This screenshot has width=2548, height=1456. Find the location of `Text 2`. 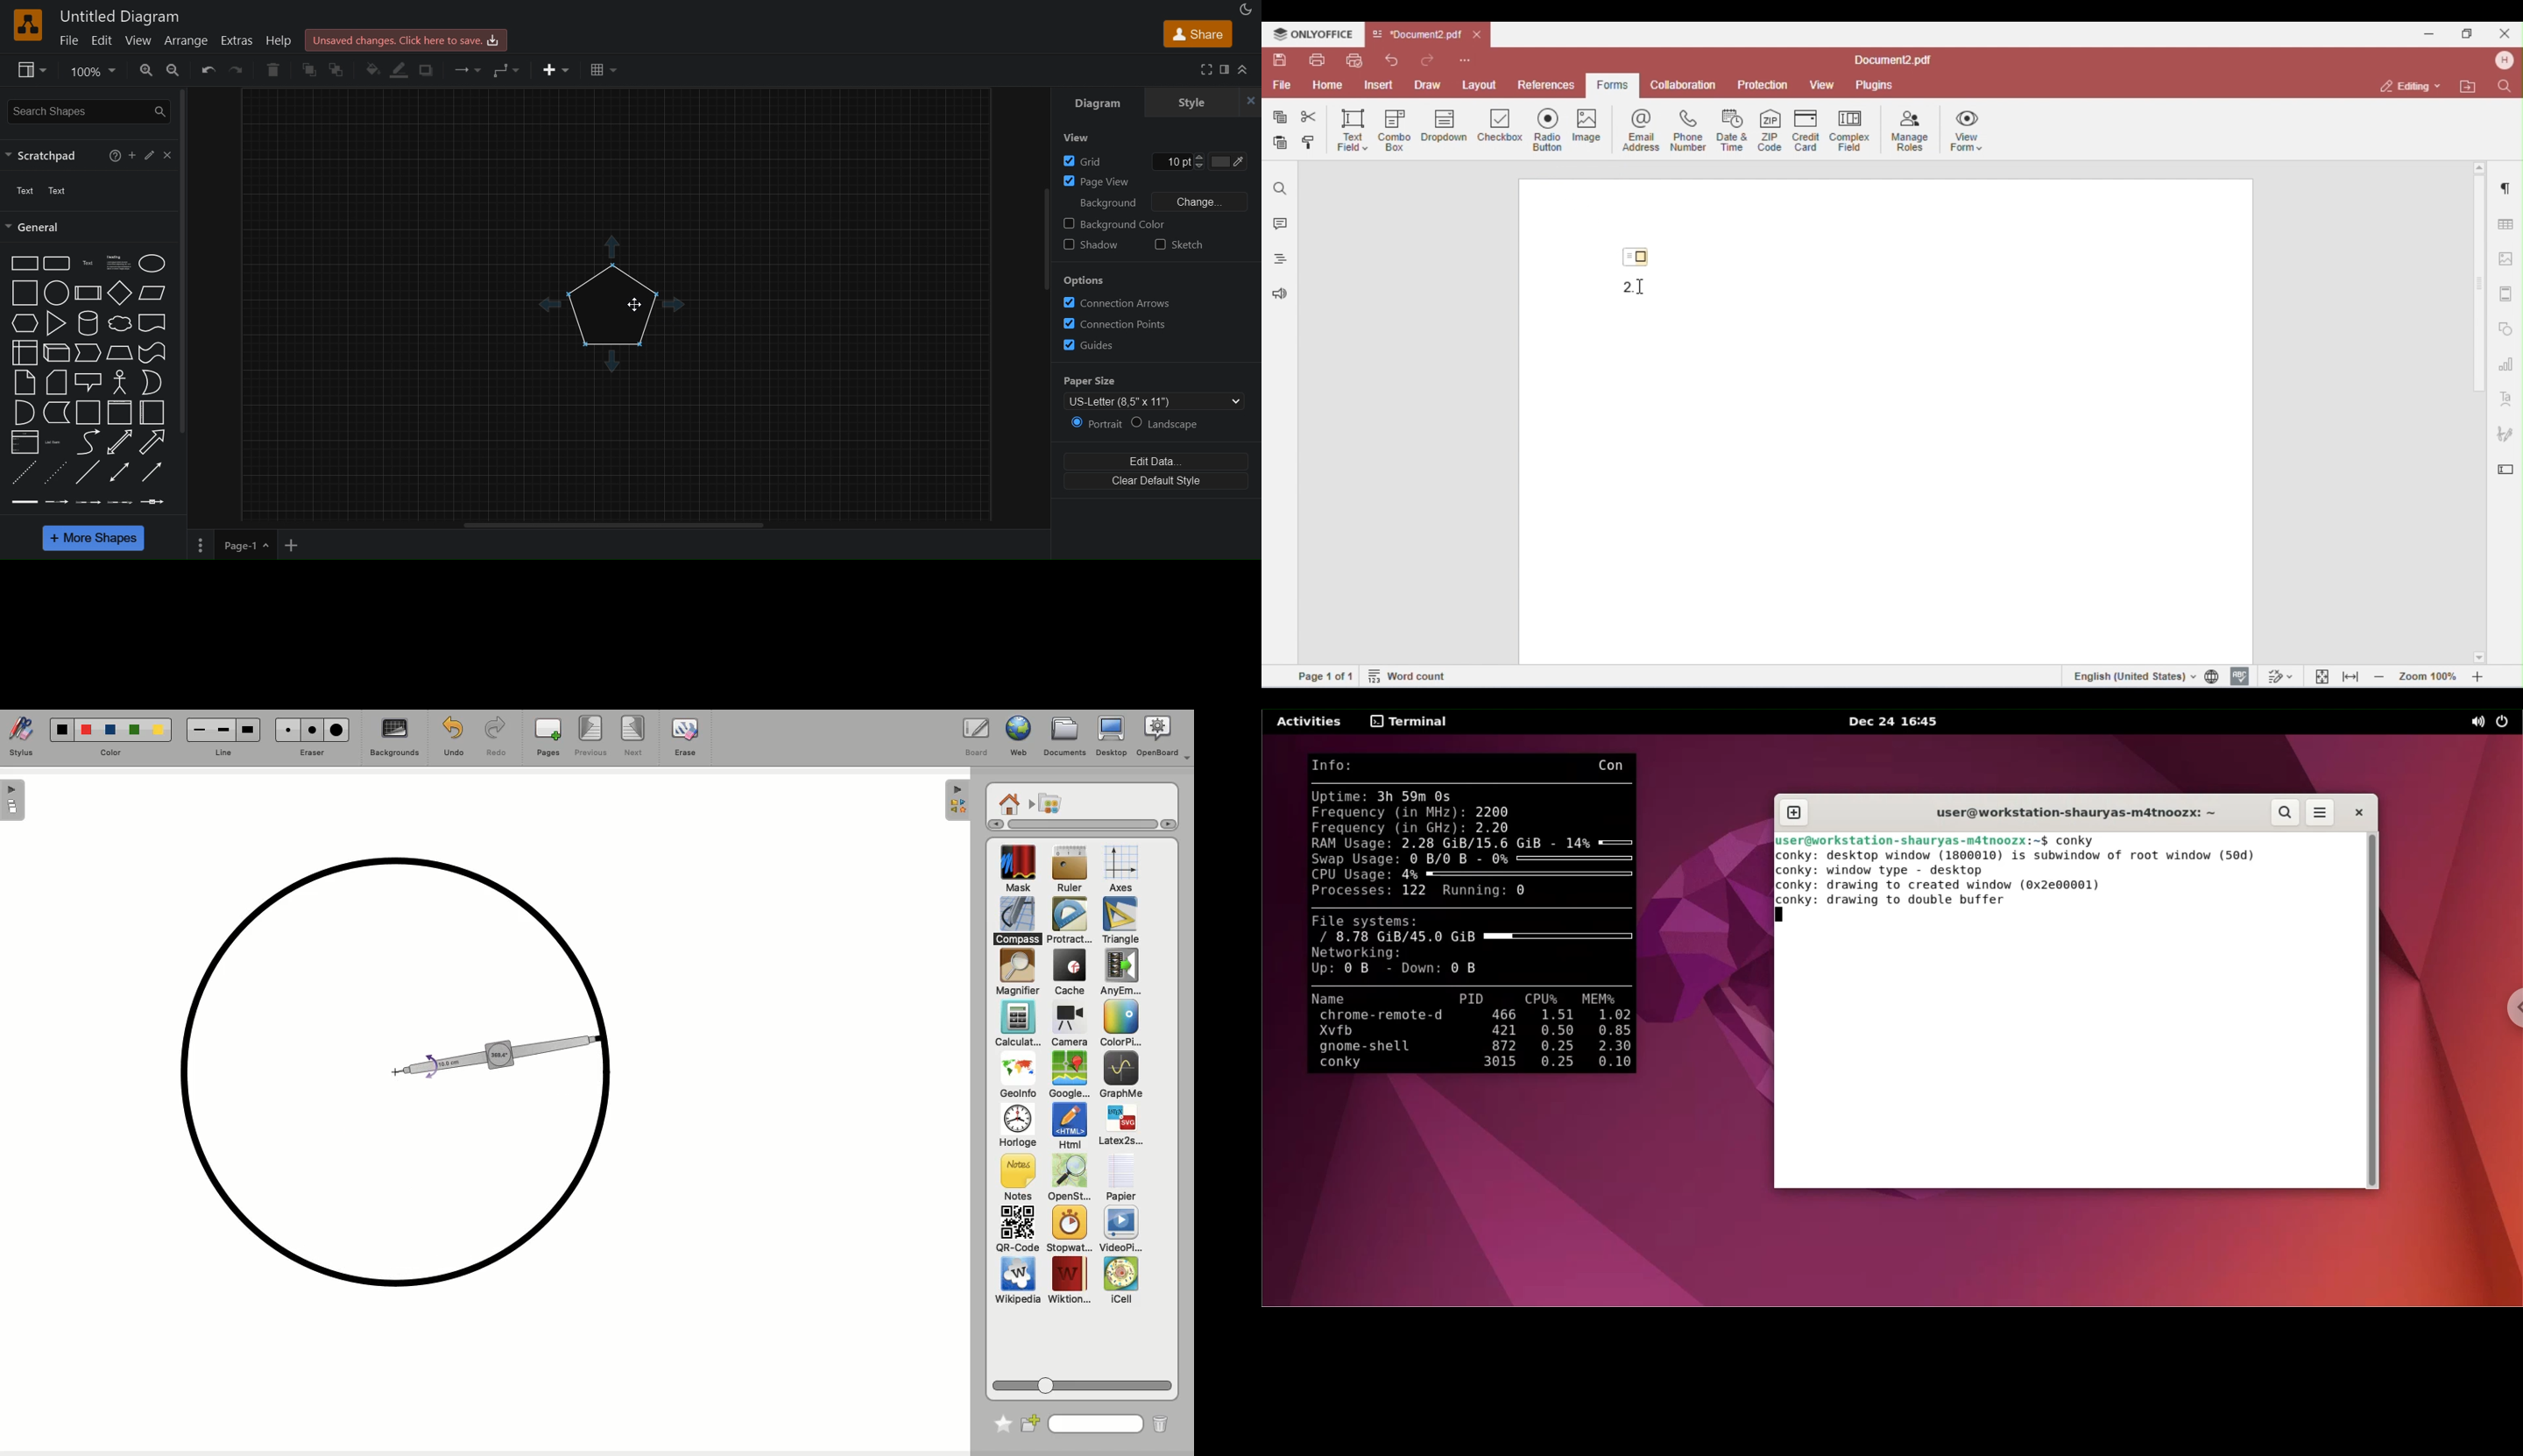

Text 2 is located at coordinates (57, 191).